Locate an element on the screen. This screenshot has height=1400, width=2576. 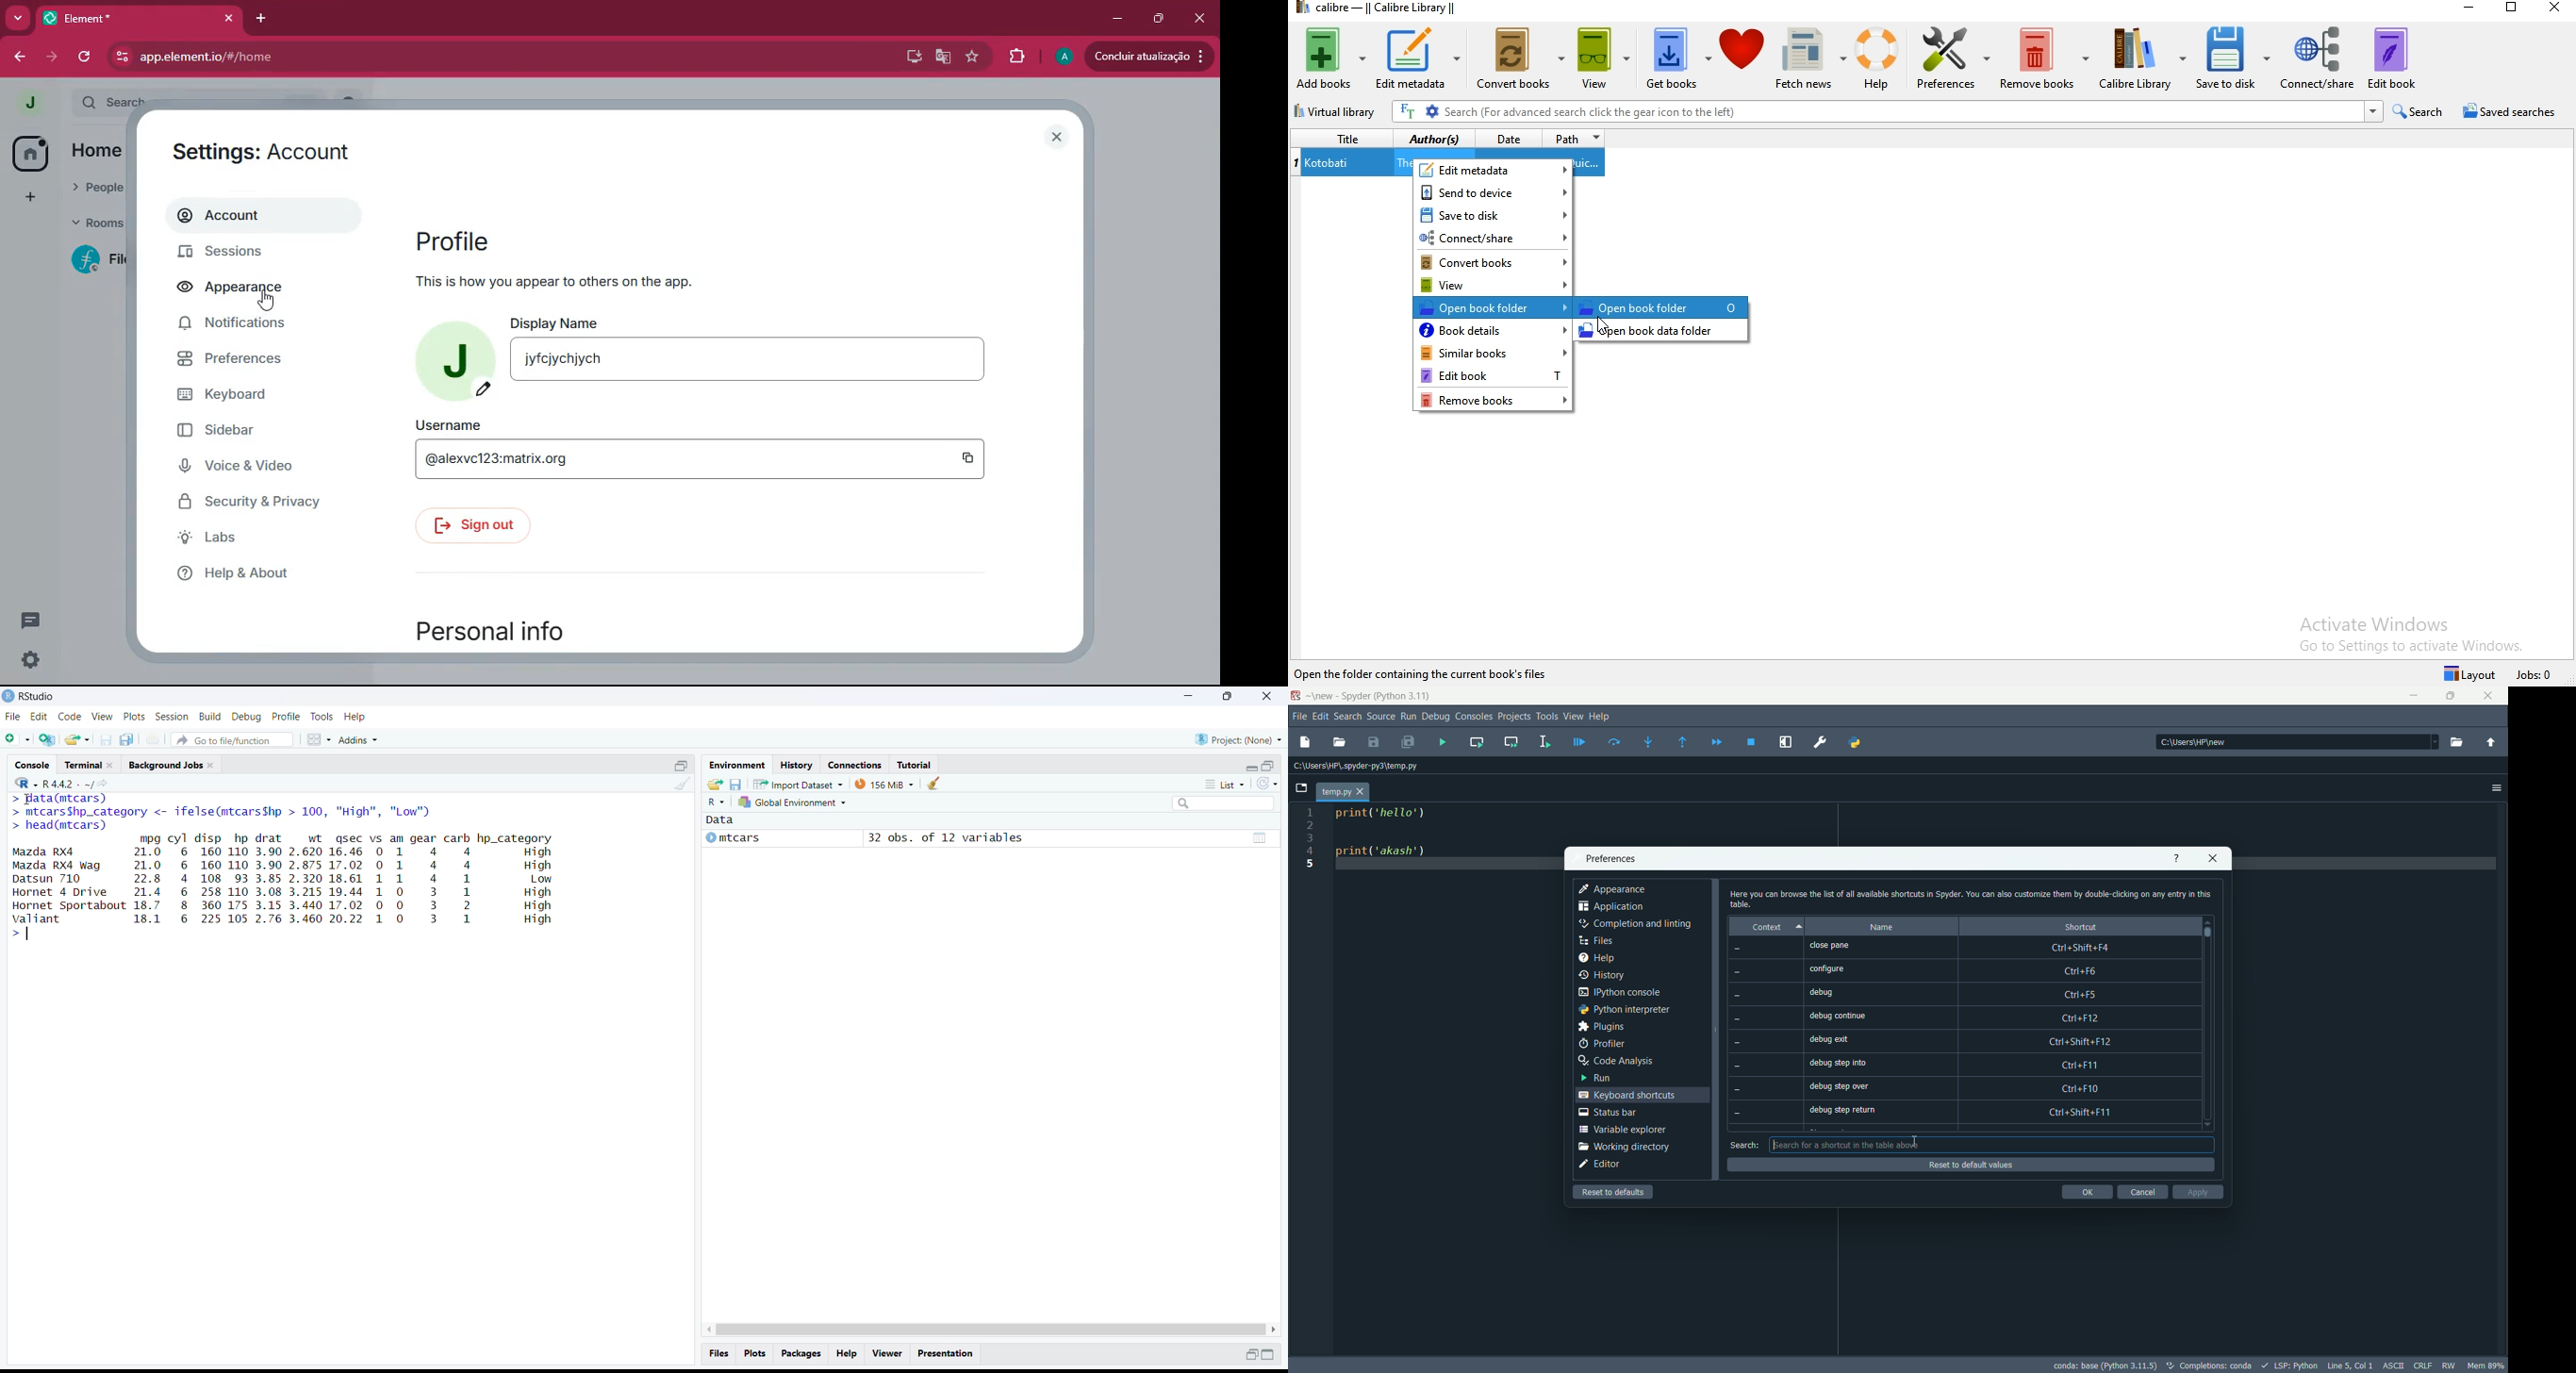
Workspace panes is located at coordinates (318, 739).